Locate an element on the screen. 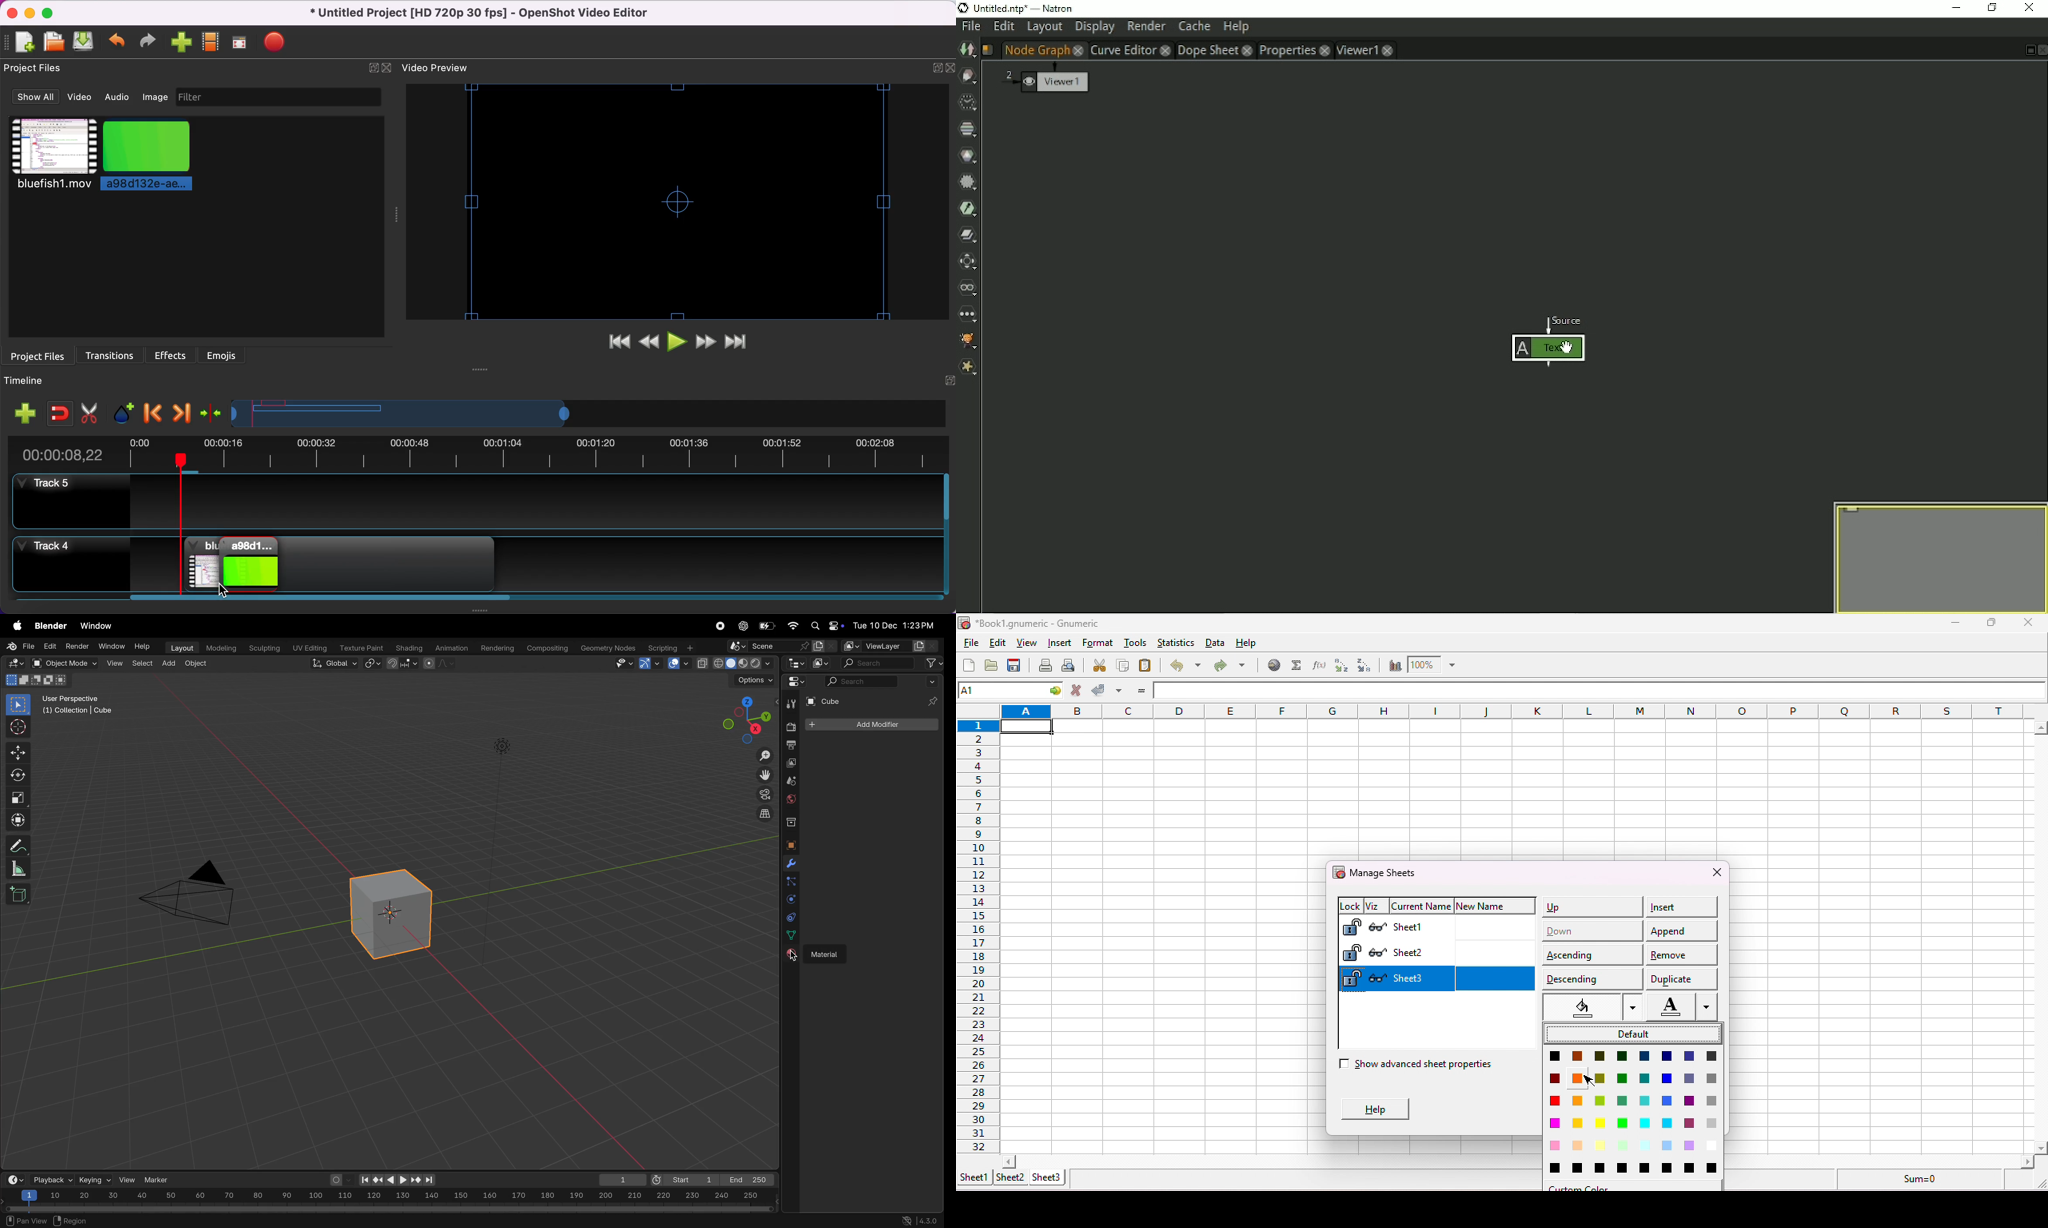  select is located at coordinates (19, 705).